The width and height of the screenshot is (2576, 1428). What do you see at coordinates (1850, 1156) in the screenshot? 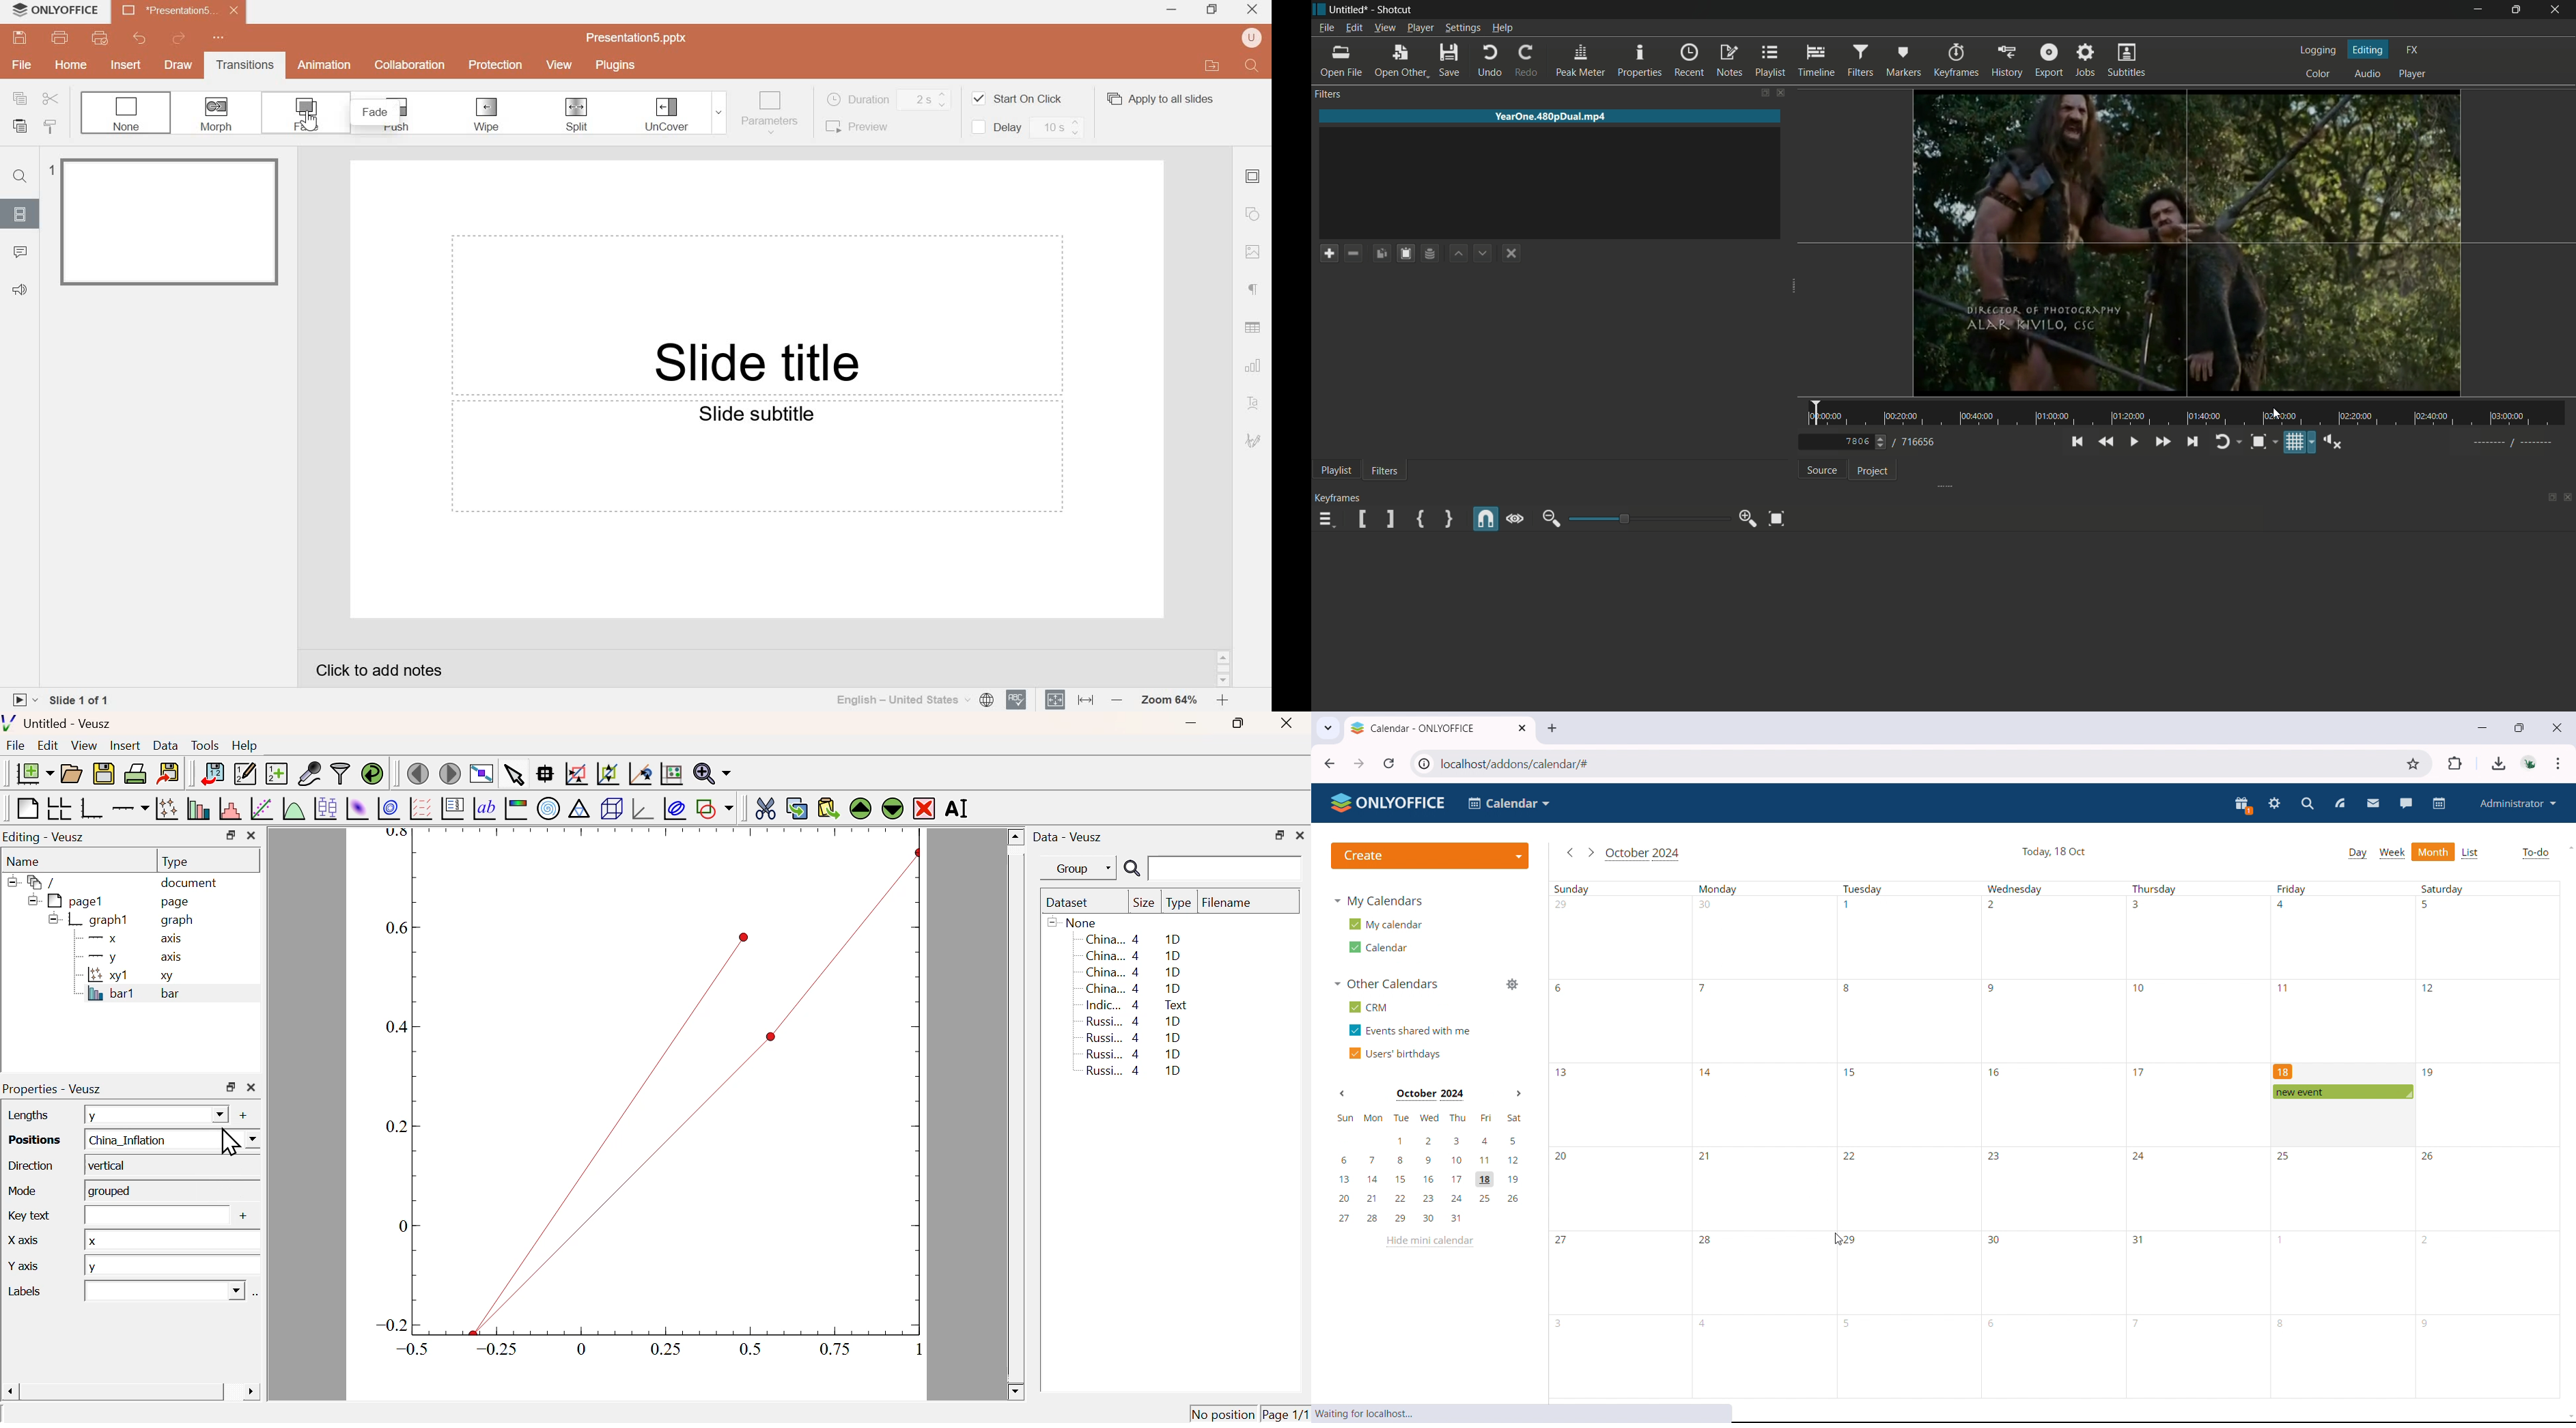
I see `22` at bounding box center [1850, 1156].